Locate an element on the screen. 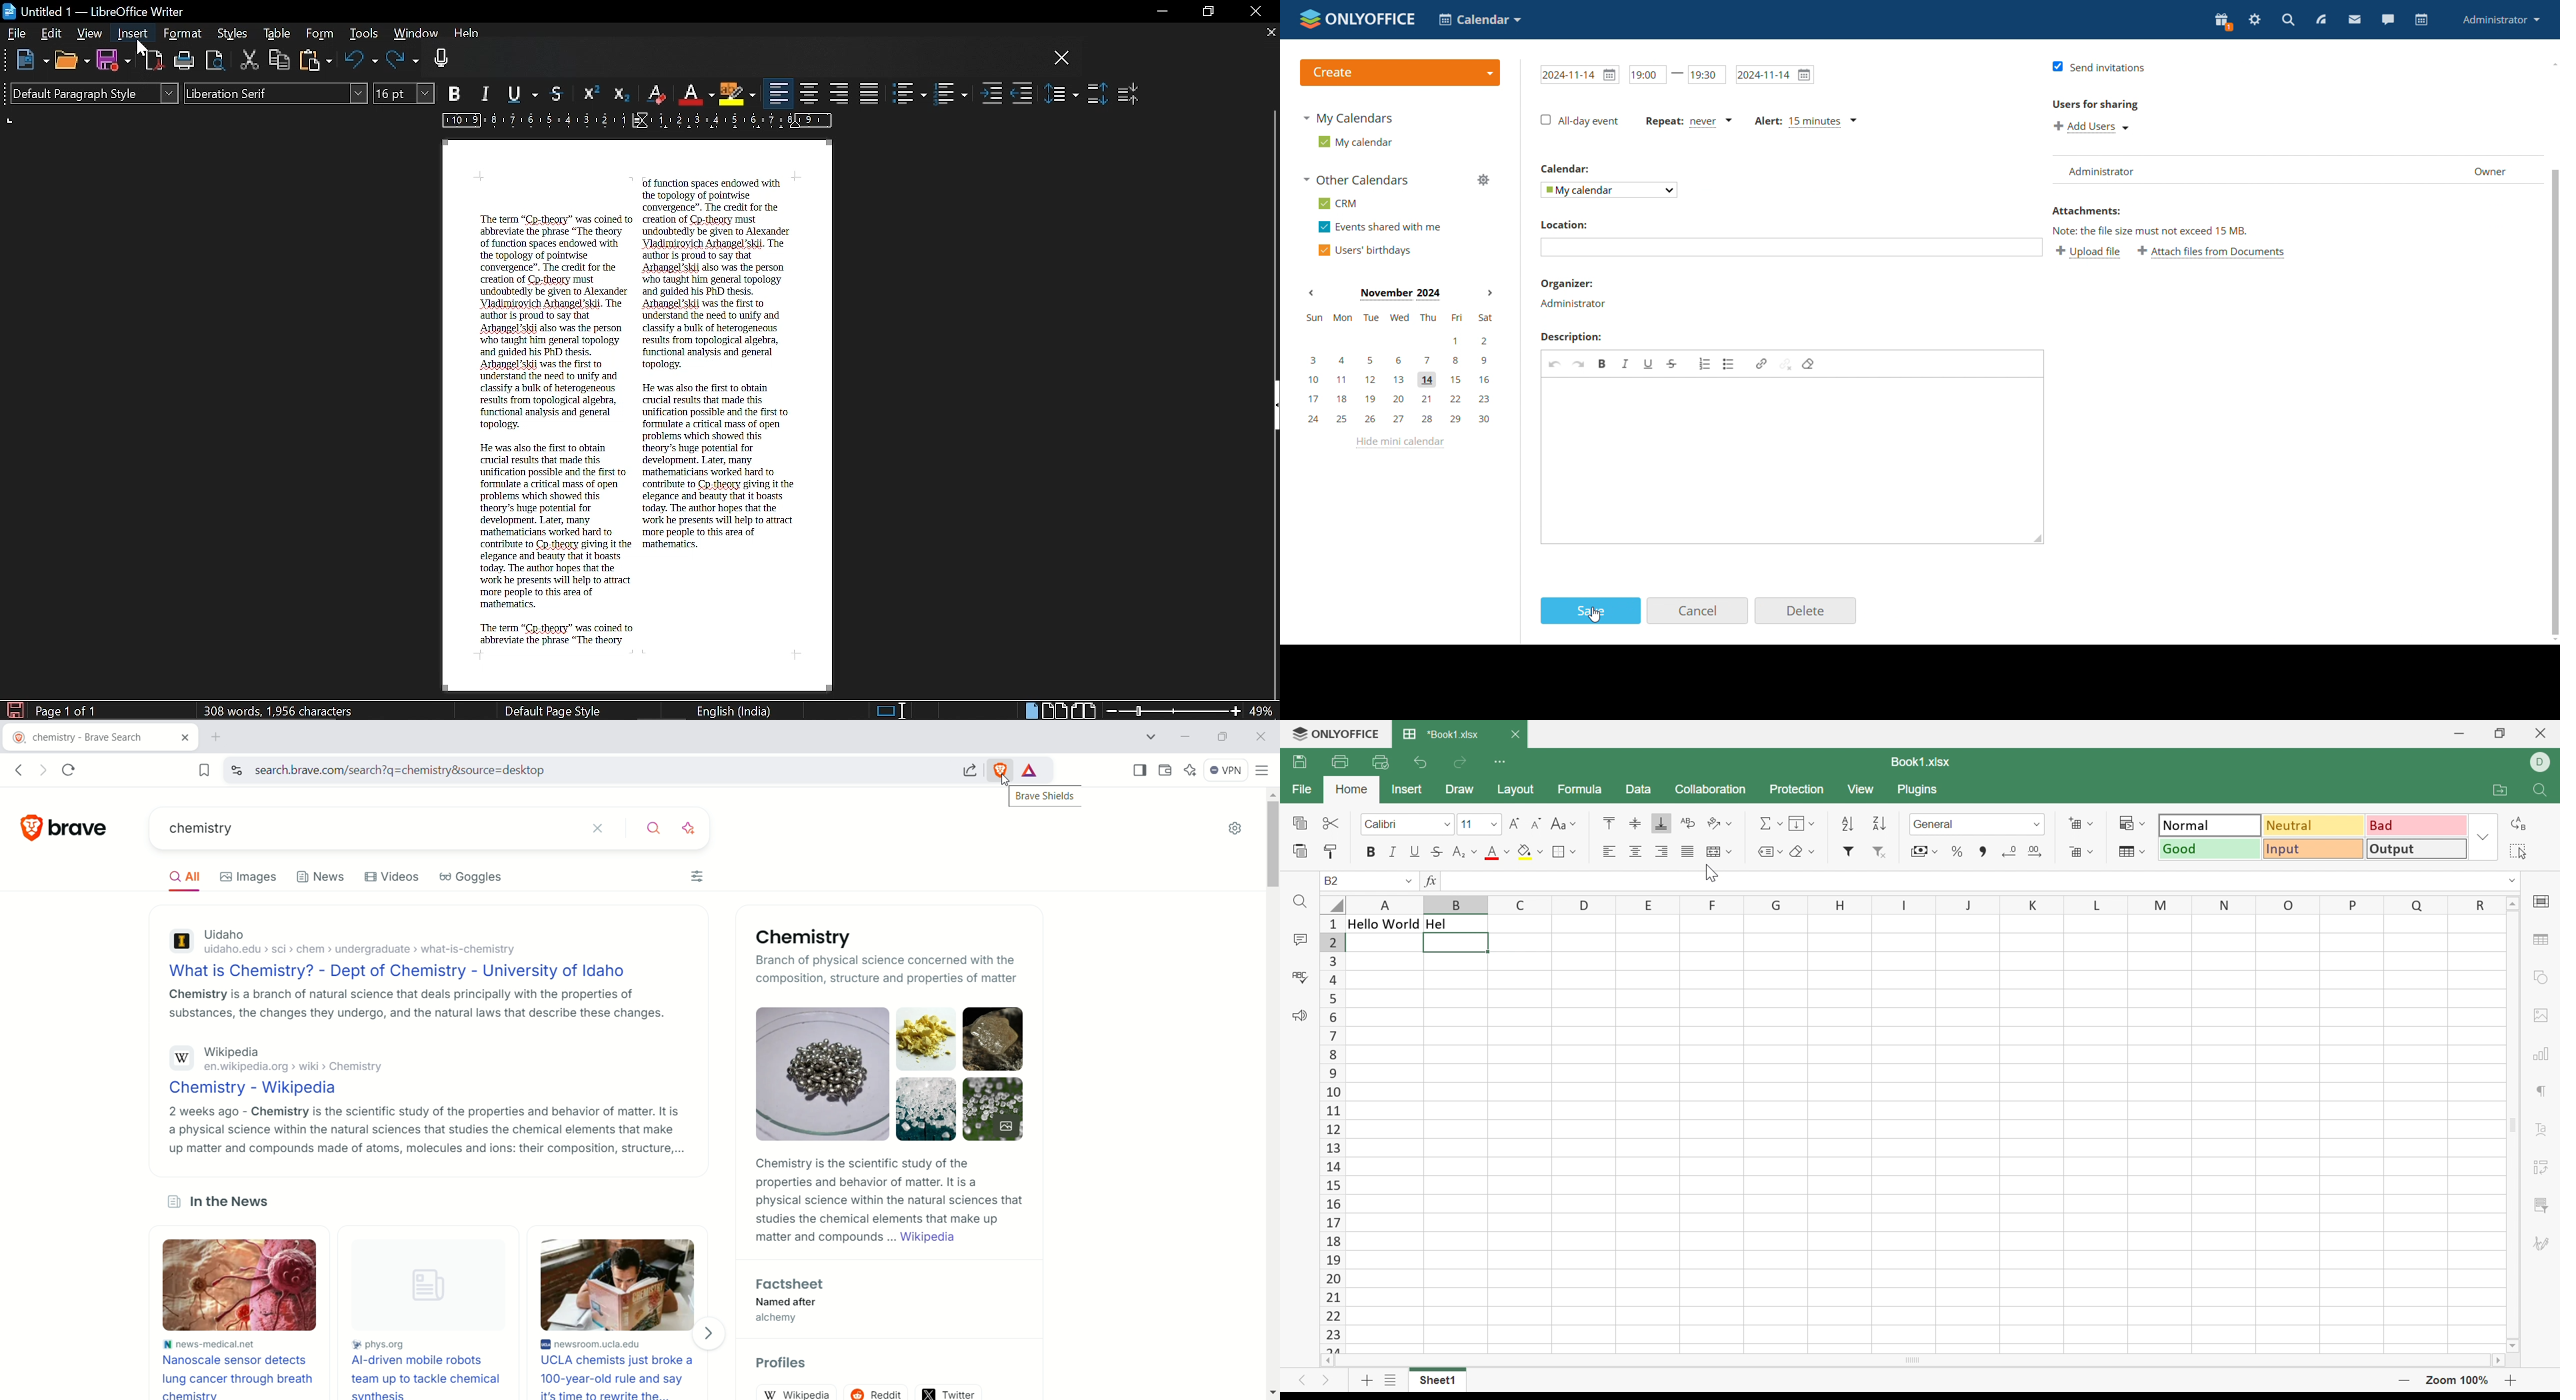  Paragraph style is located at coordinates (91, 93).